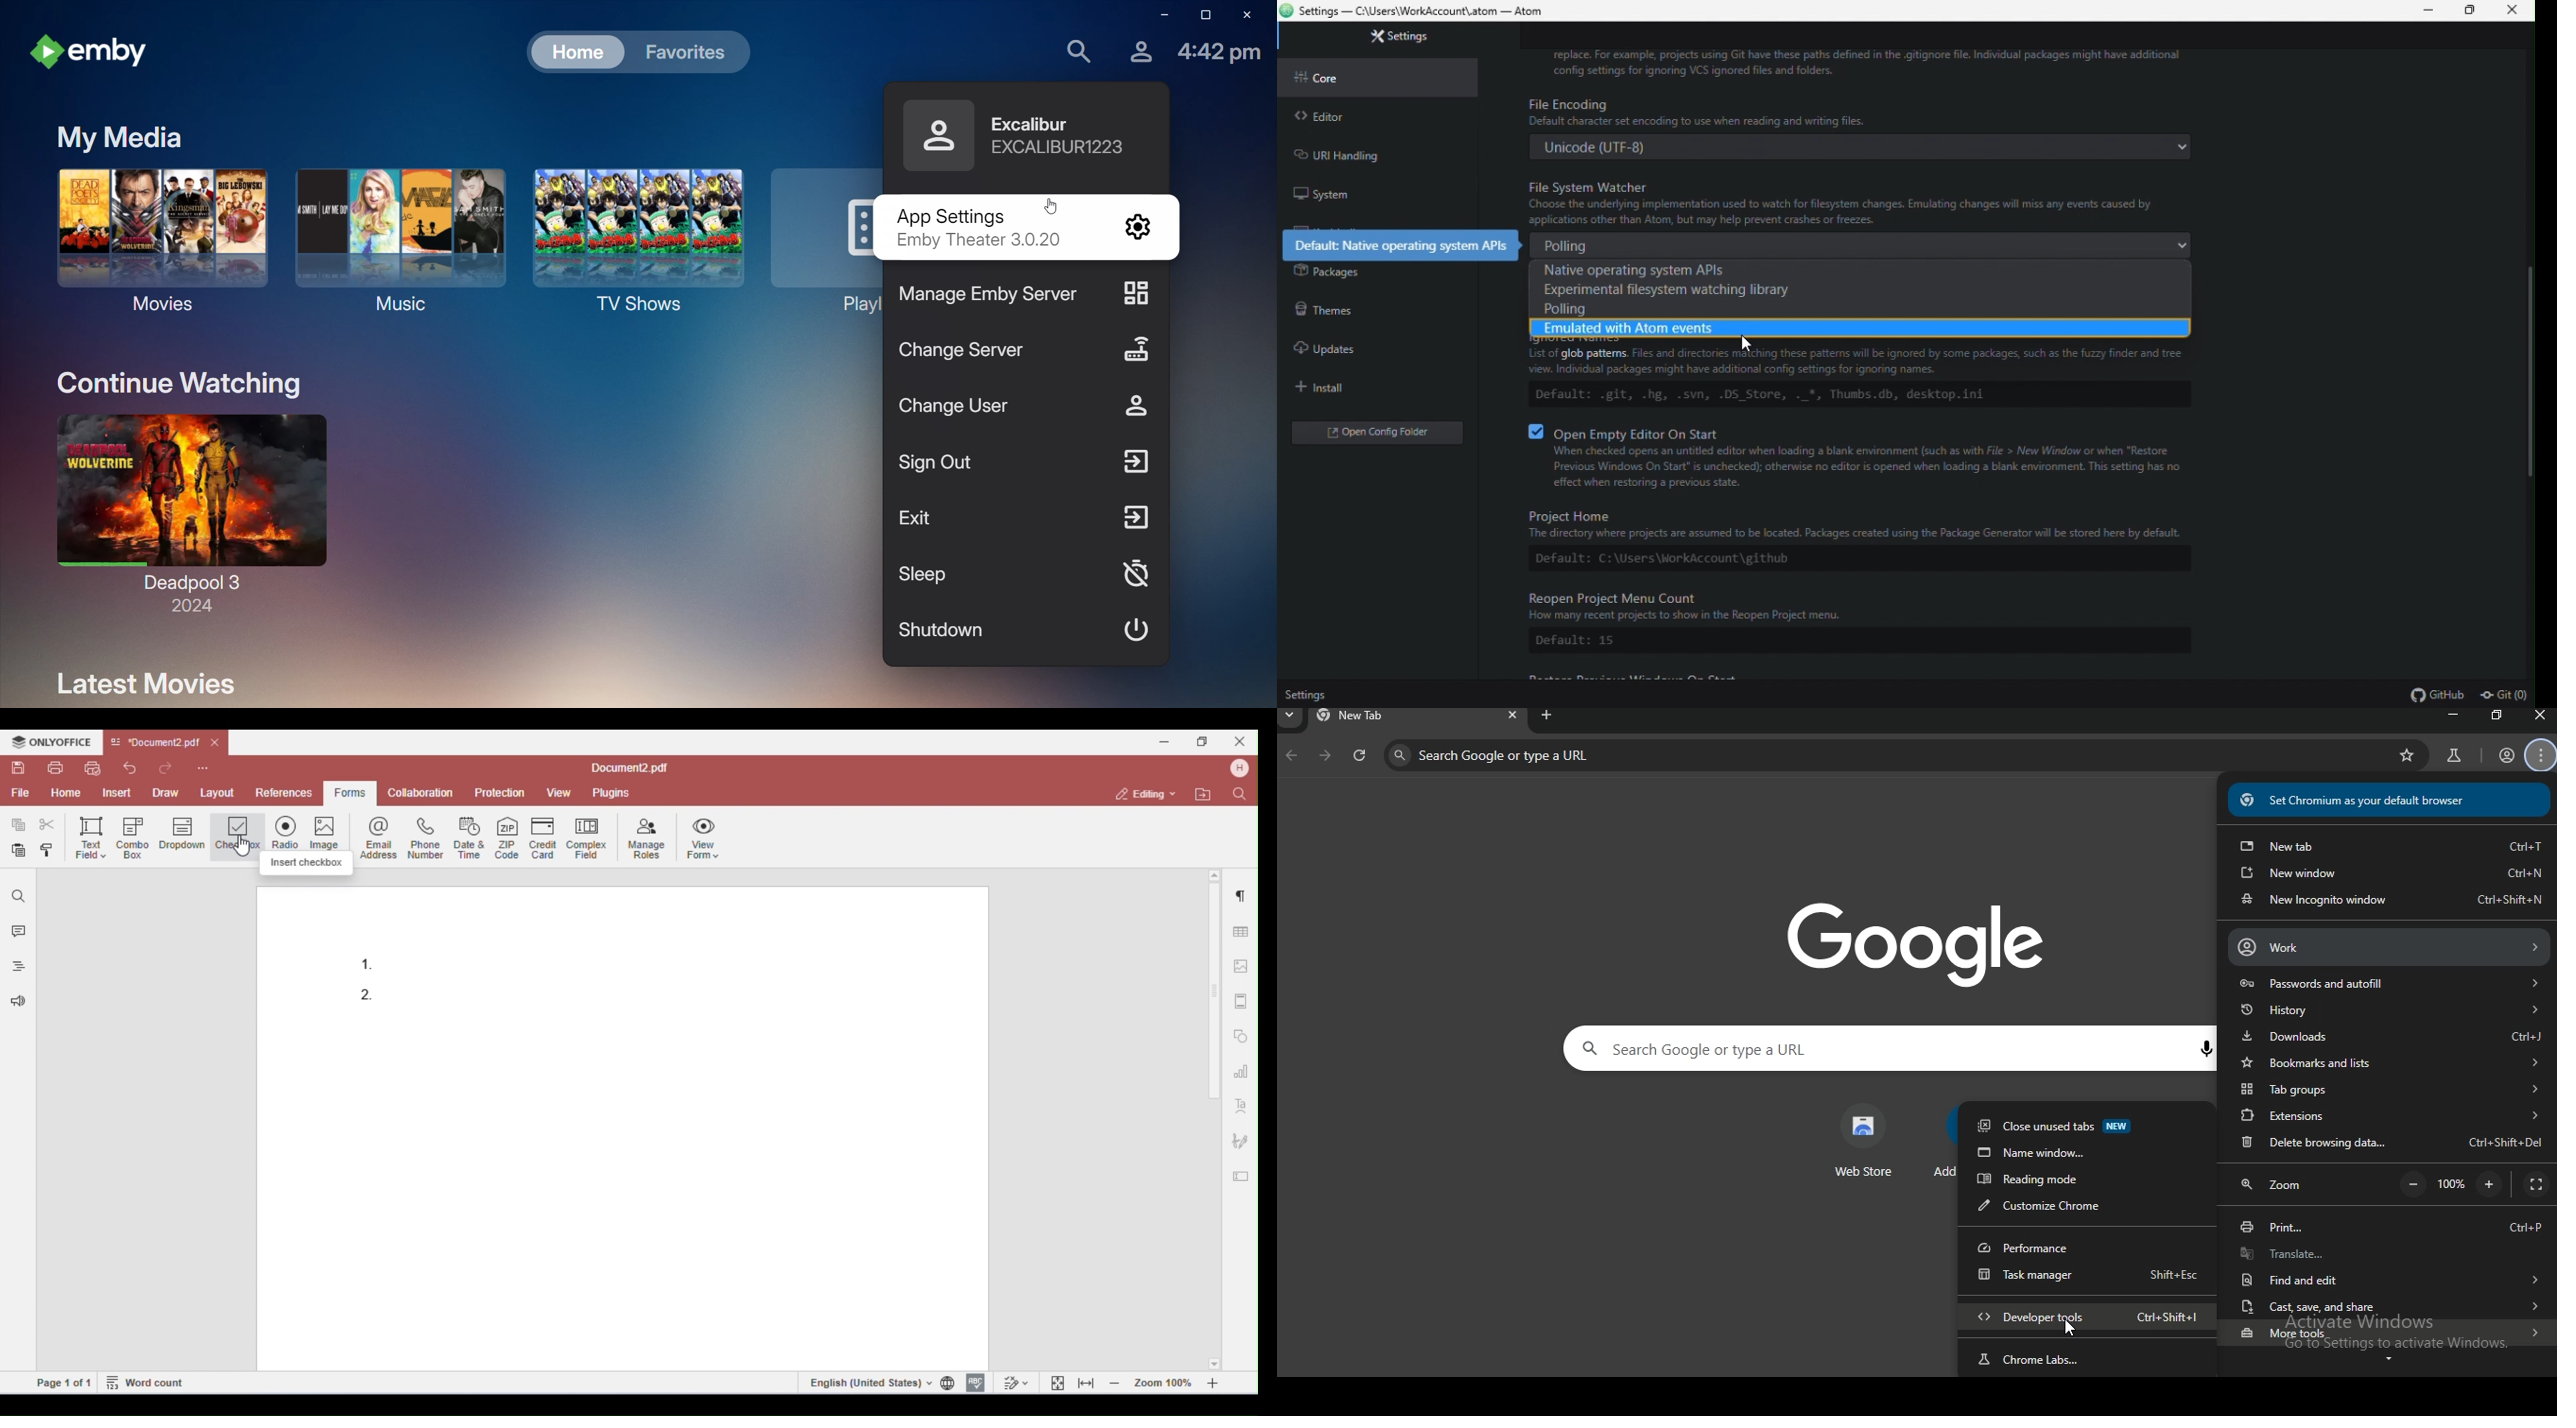 Image resolution: width=2576 pixels, height=1428 pixels. Describe the element at coordinates (1865, 1143) in the screenshot. I see `web store` at that location.